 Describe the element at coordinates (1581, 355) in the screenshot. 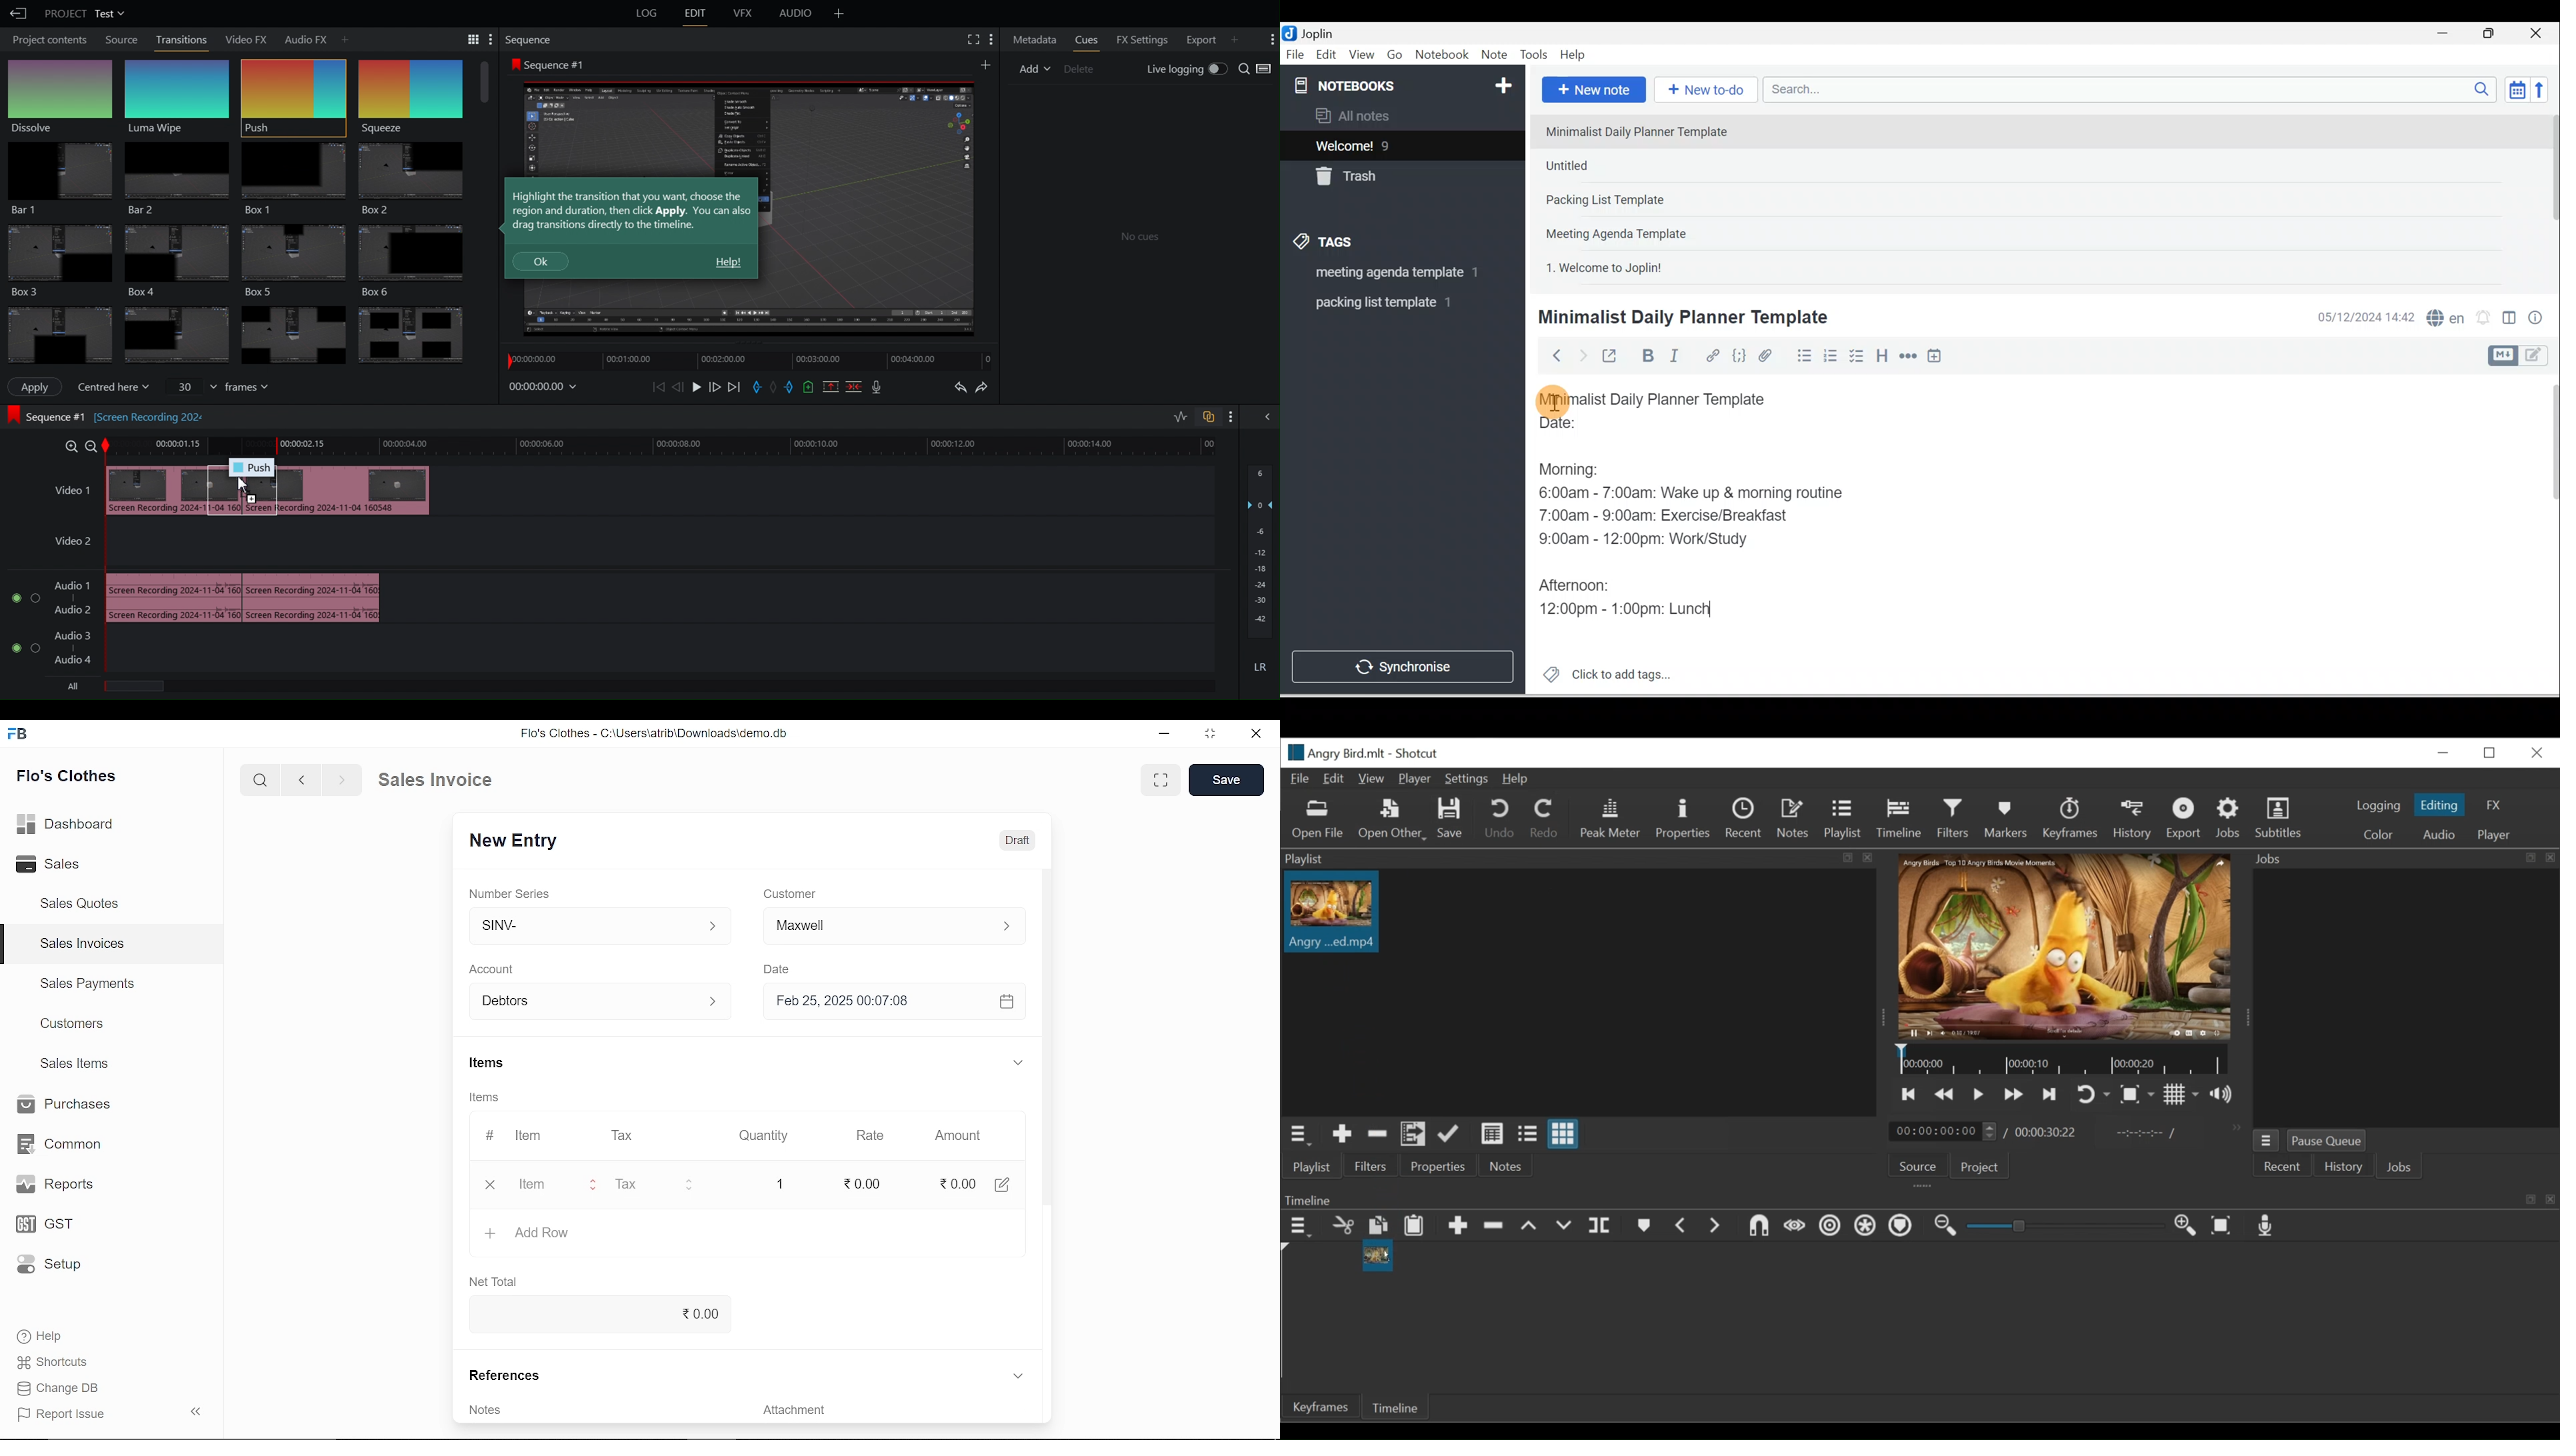

I see `Forward` at that location.